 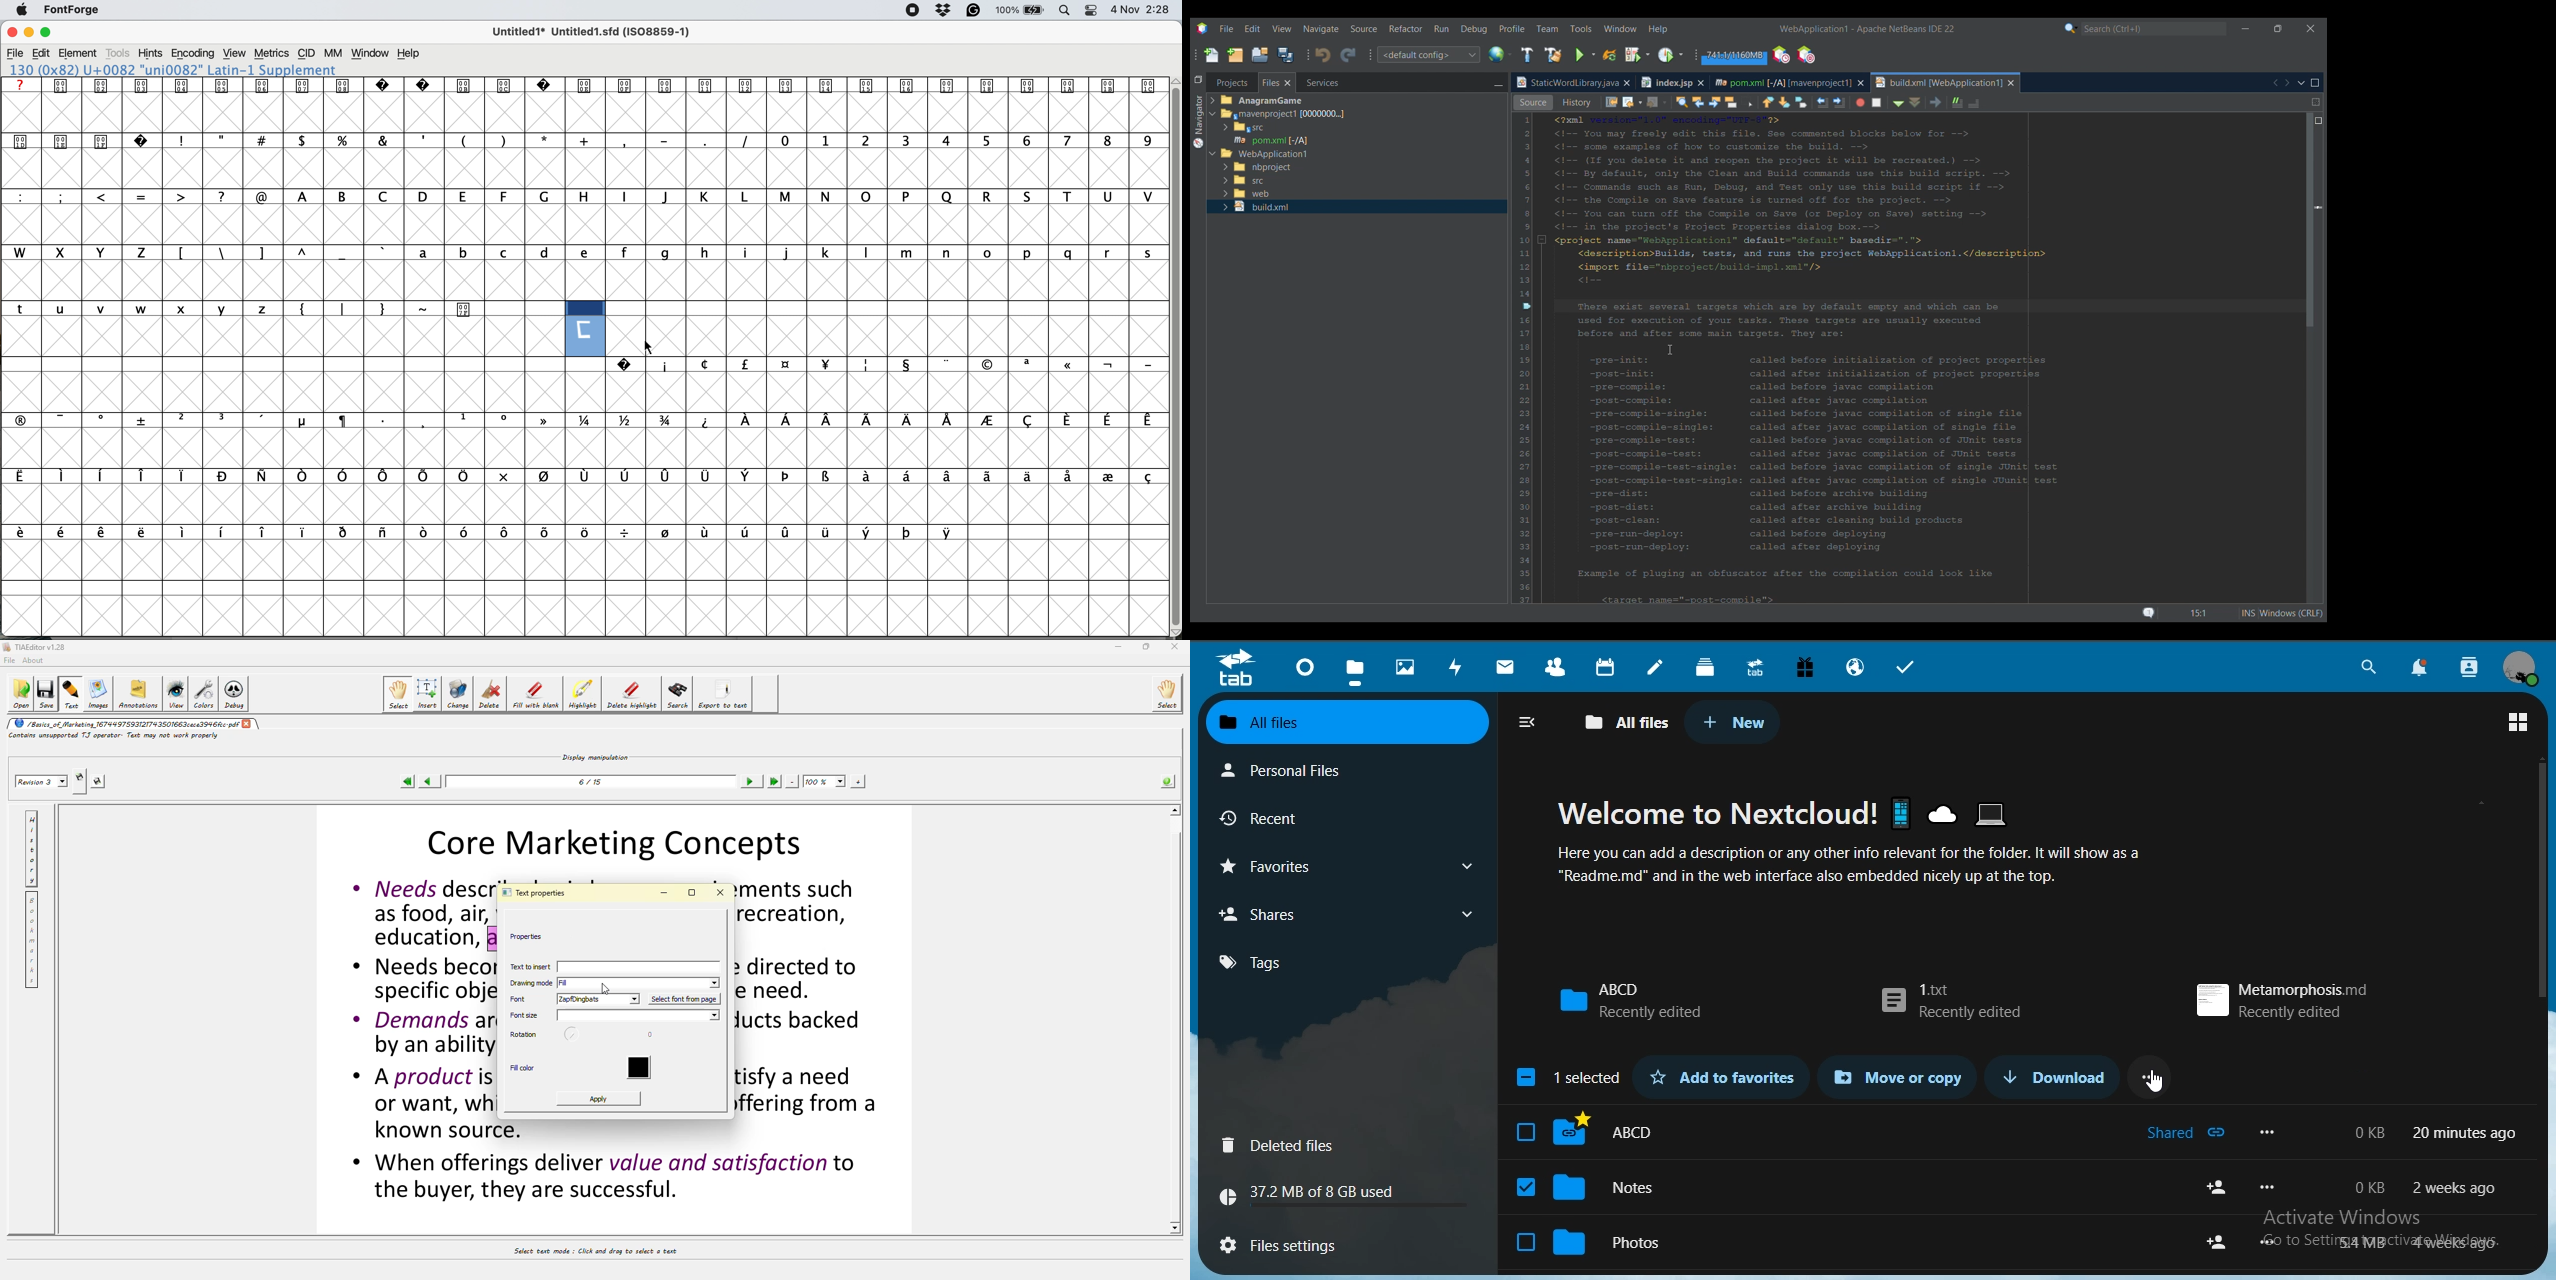 I want to click on element, so click(x=79, y=53).